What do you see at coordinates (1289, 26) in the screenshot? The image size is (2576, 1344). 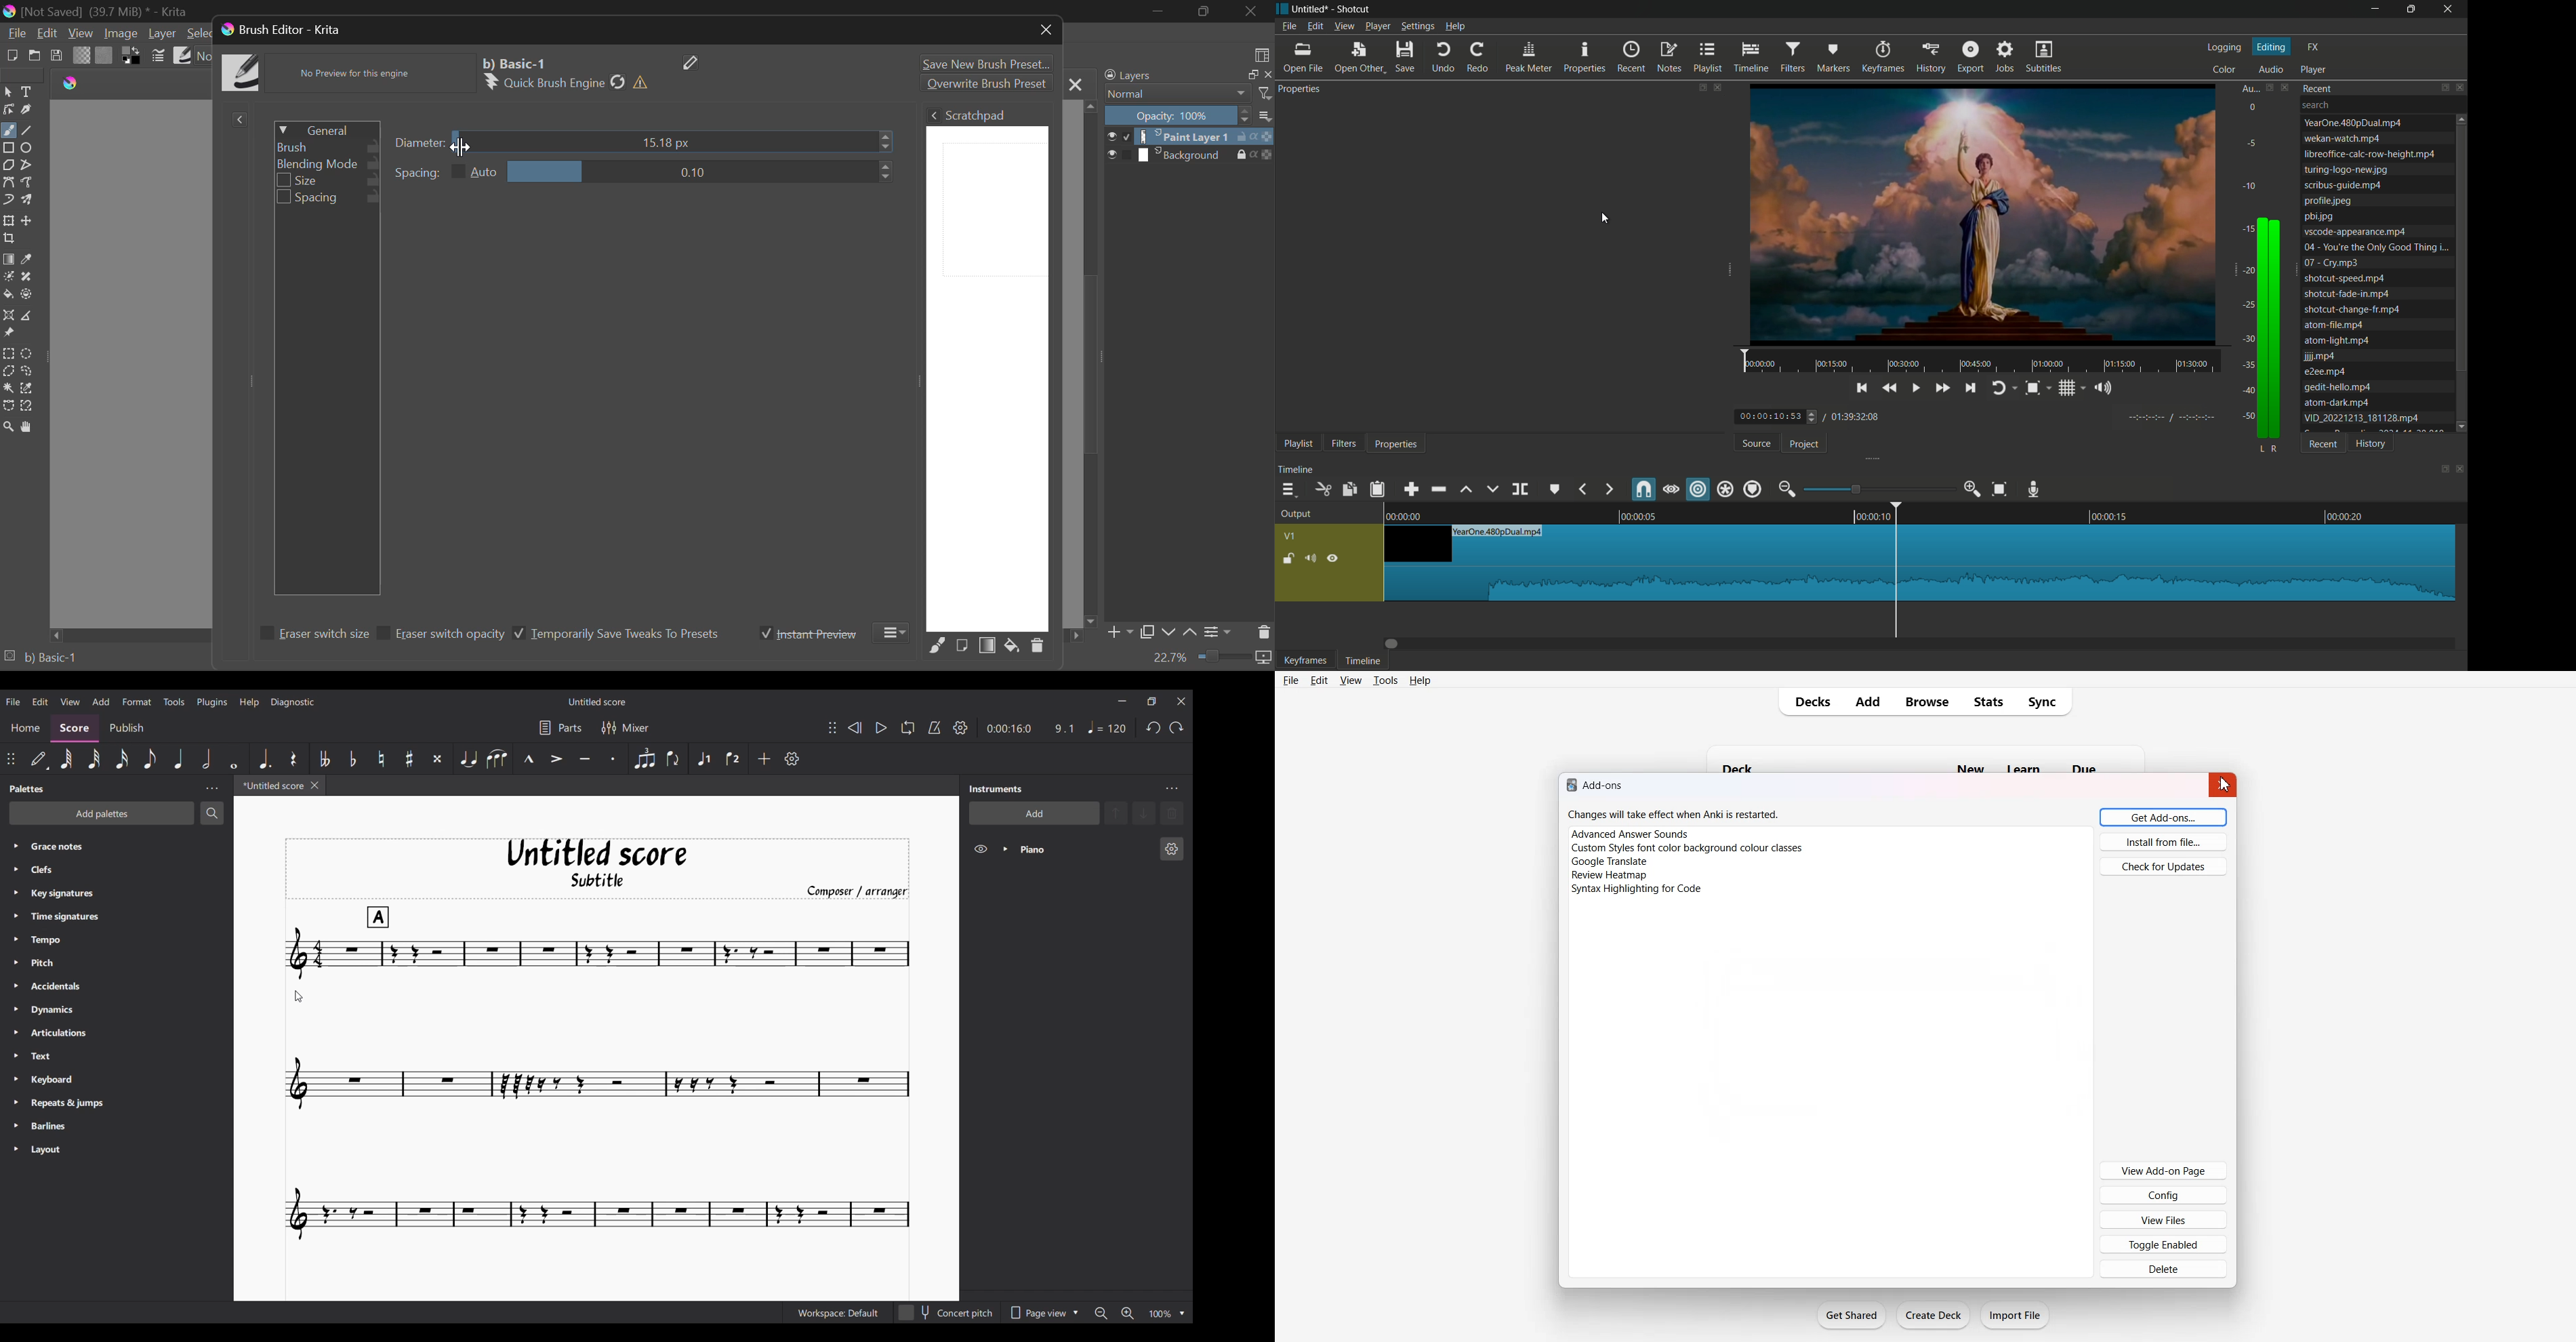 I see `file menu` at bounding box center [1289, 26].